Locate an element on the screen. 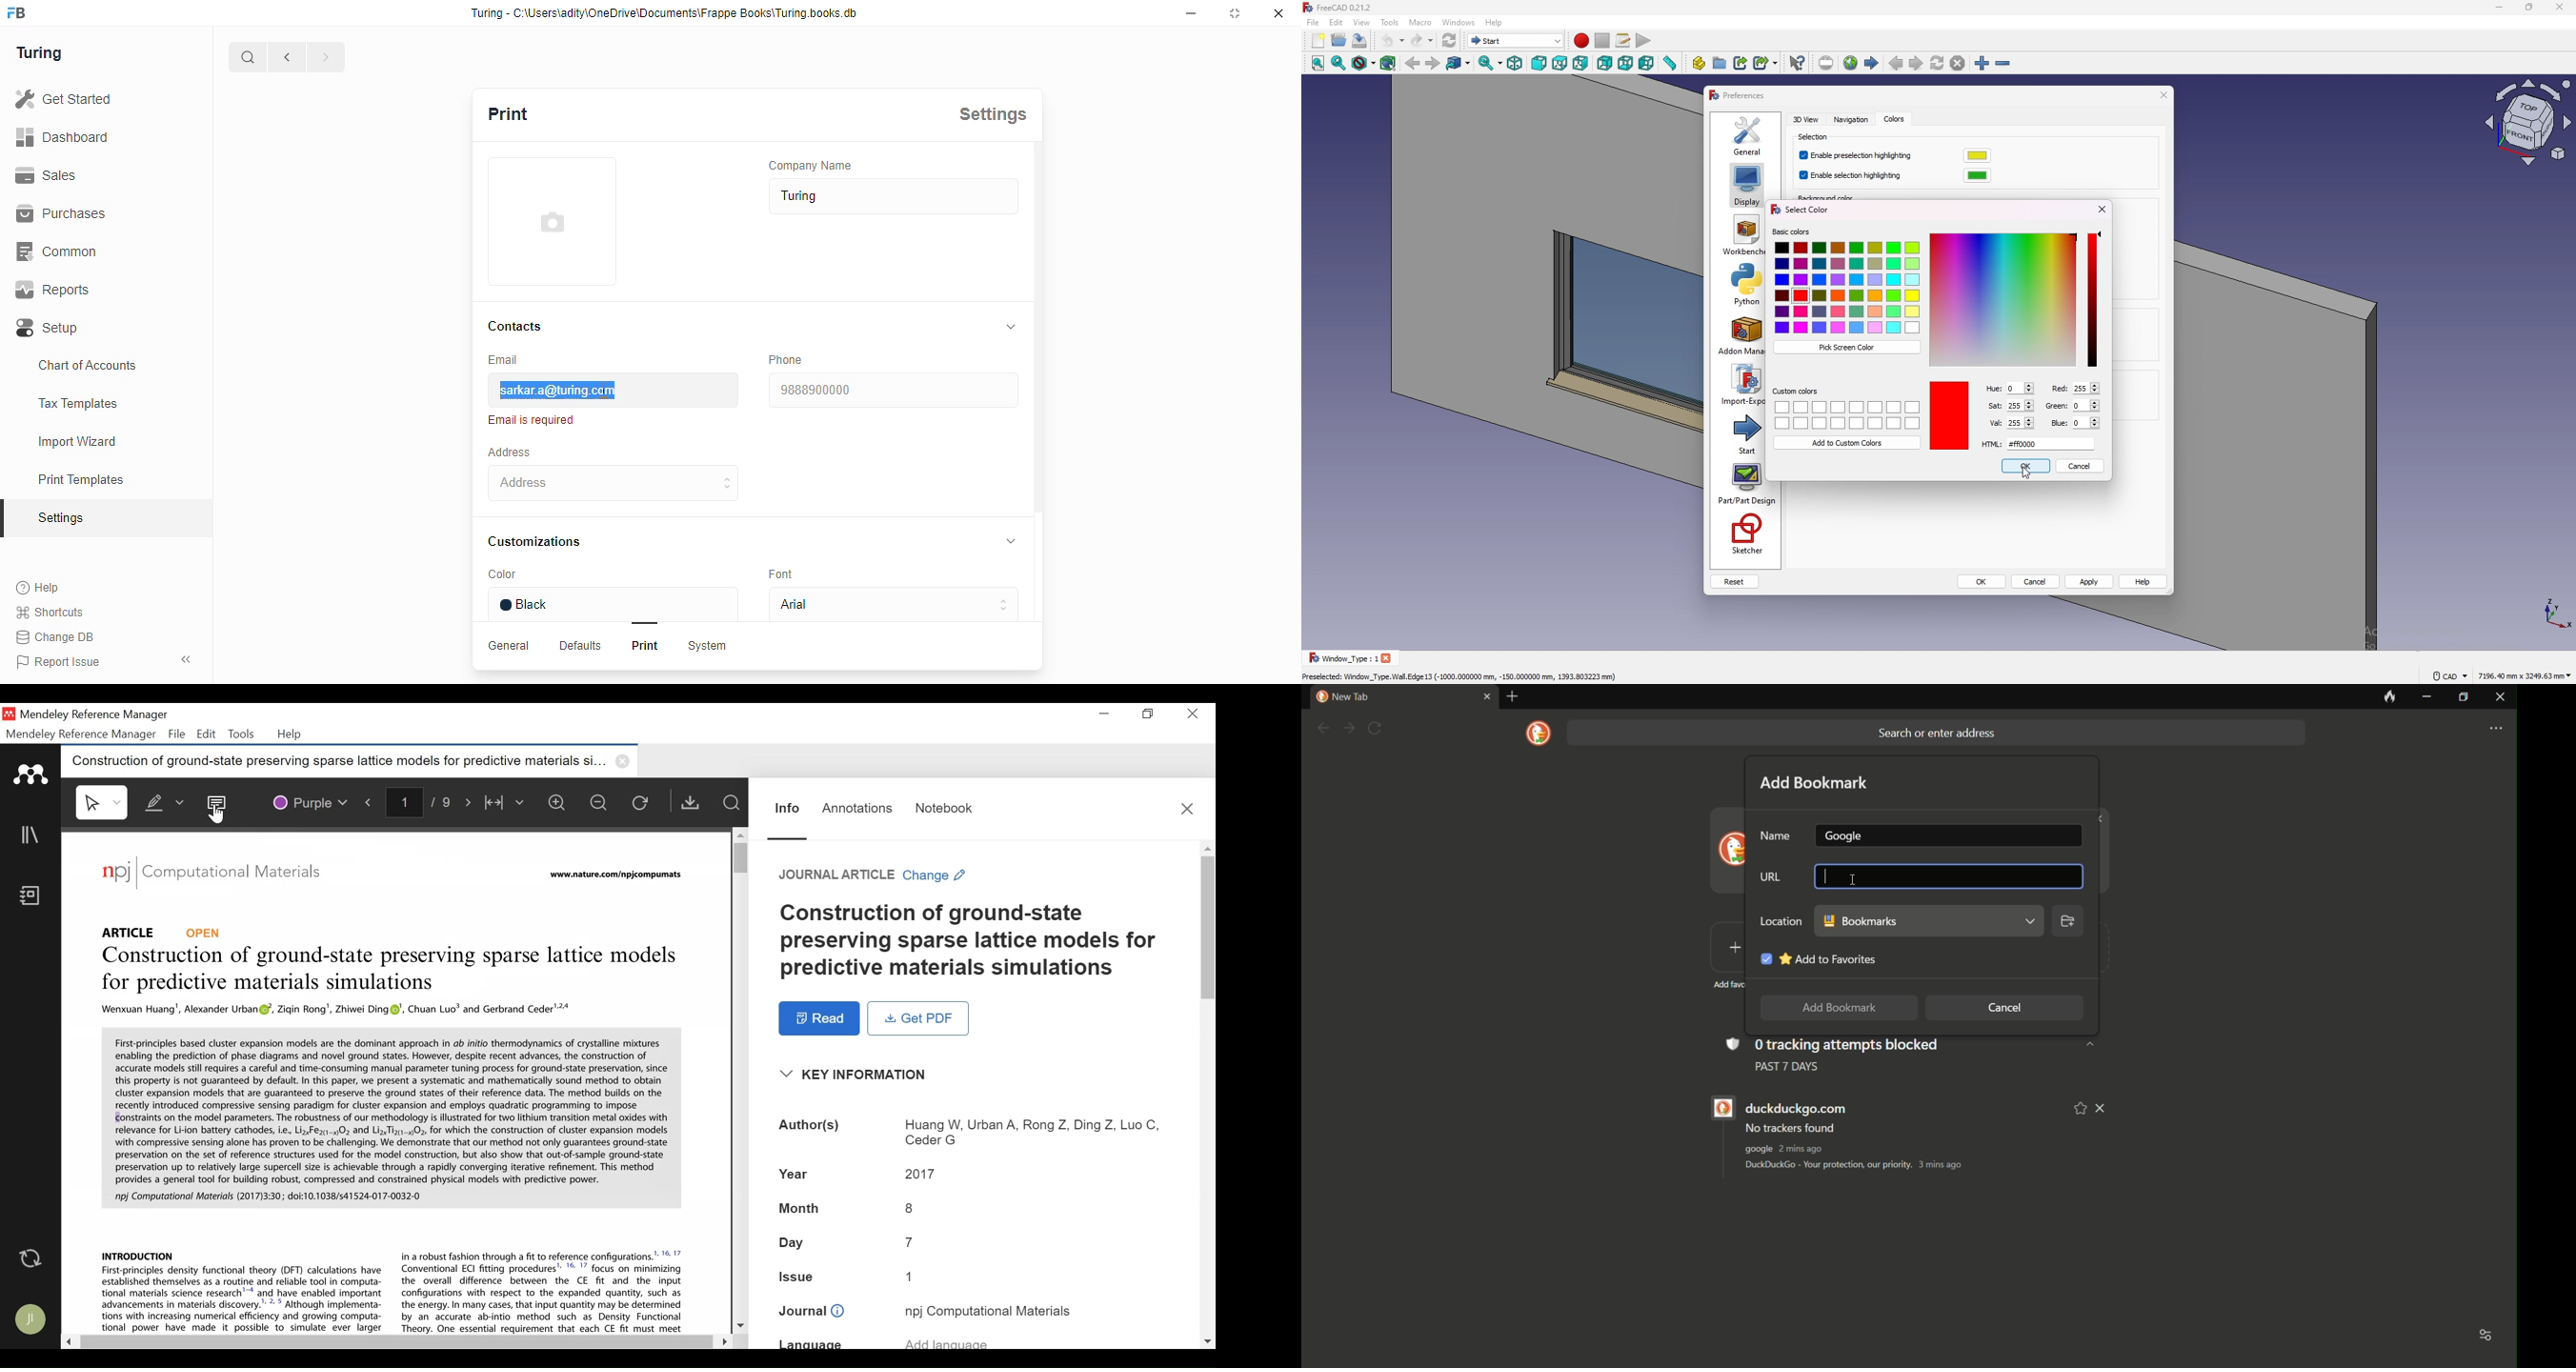  name bar is located at coordinates (1947, 833).